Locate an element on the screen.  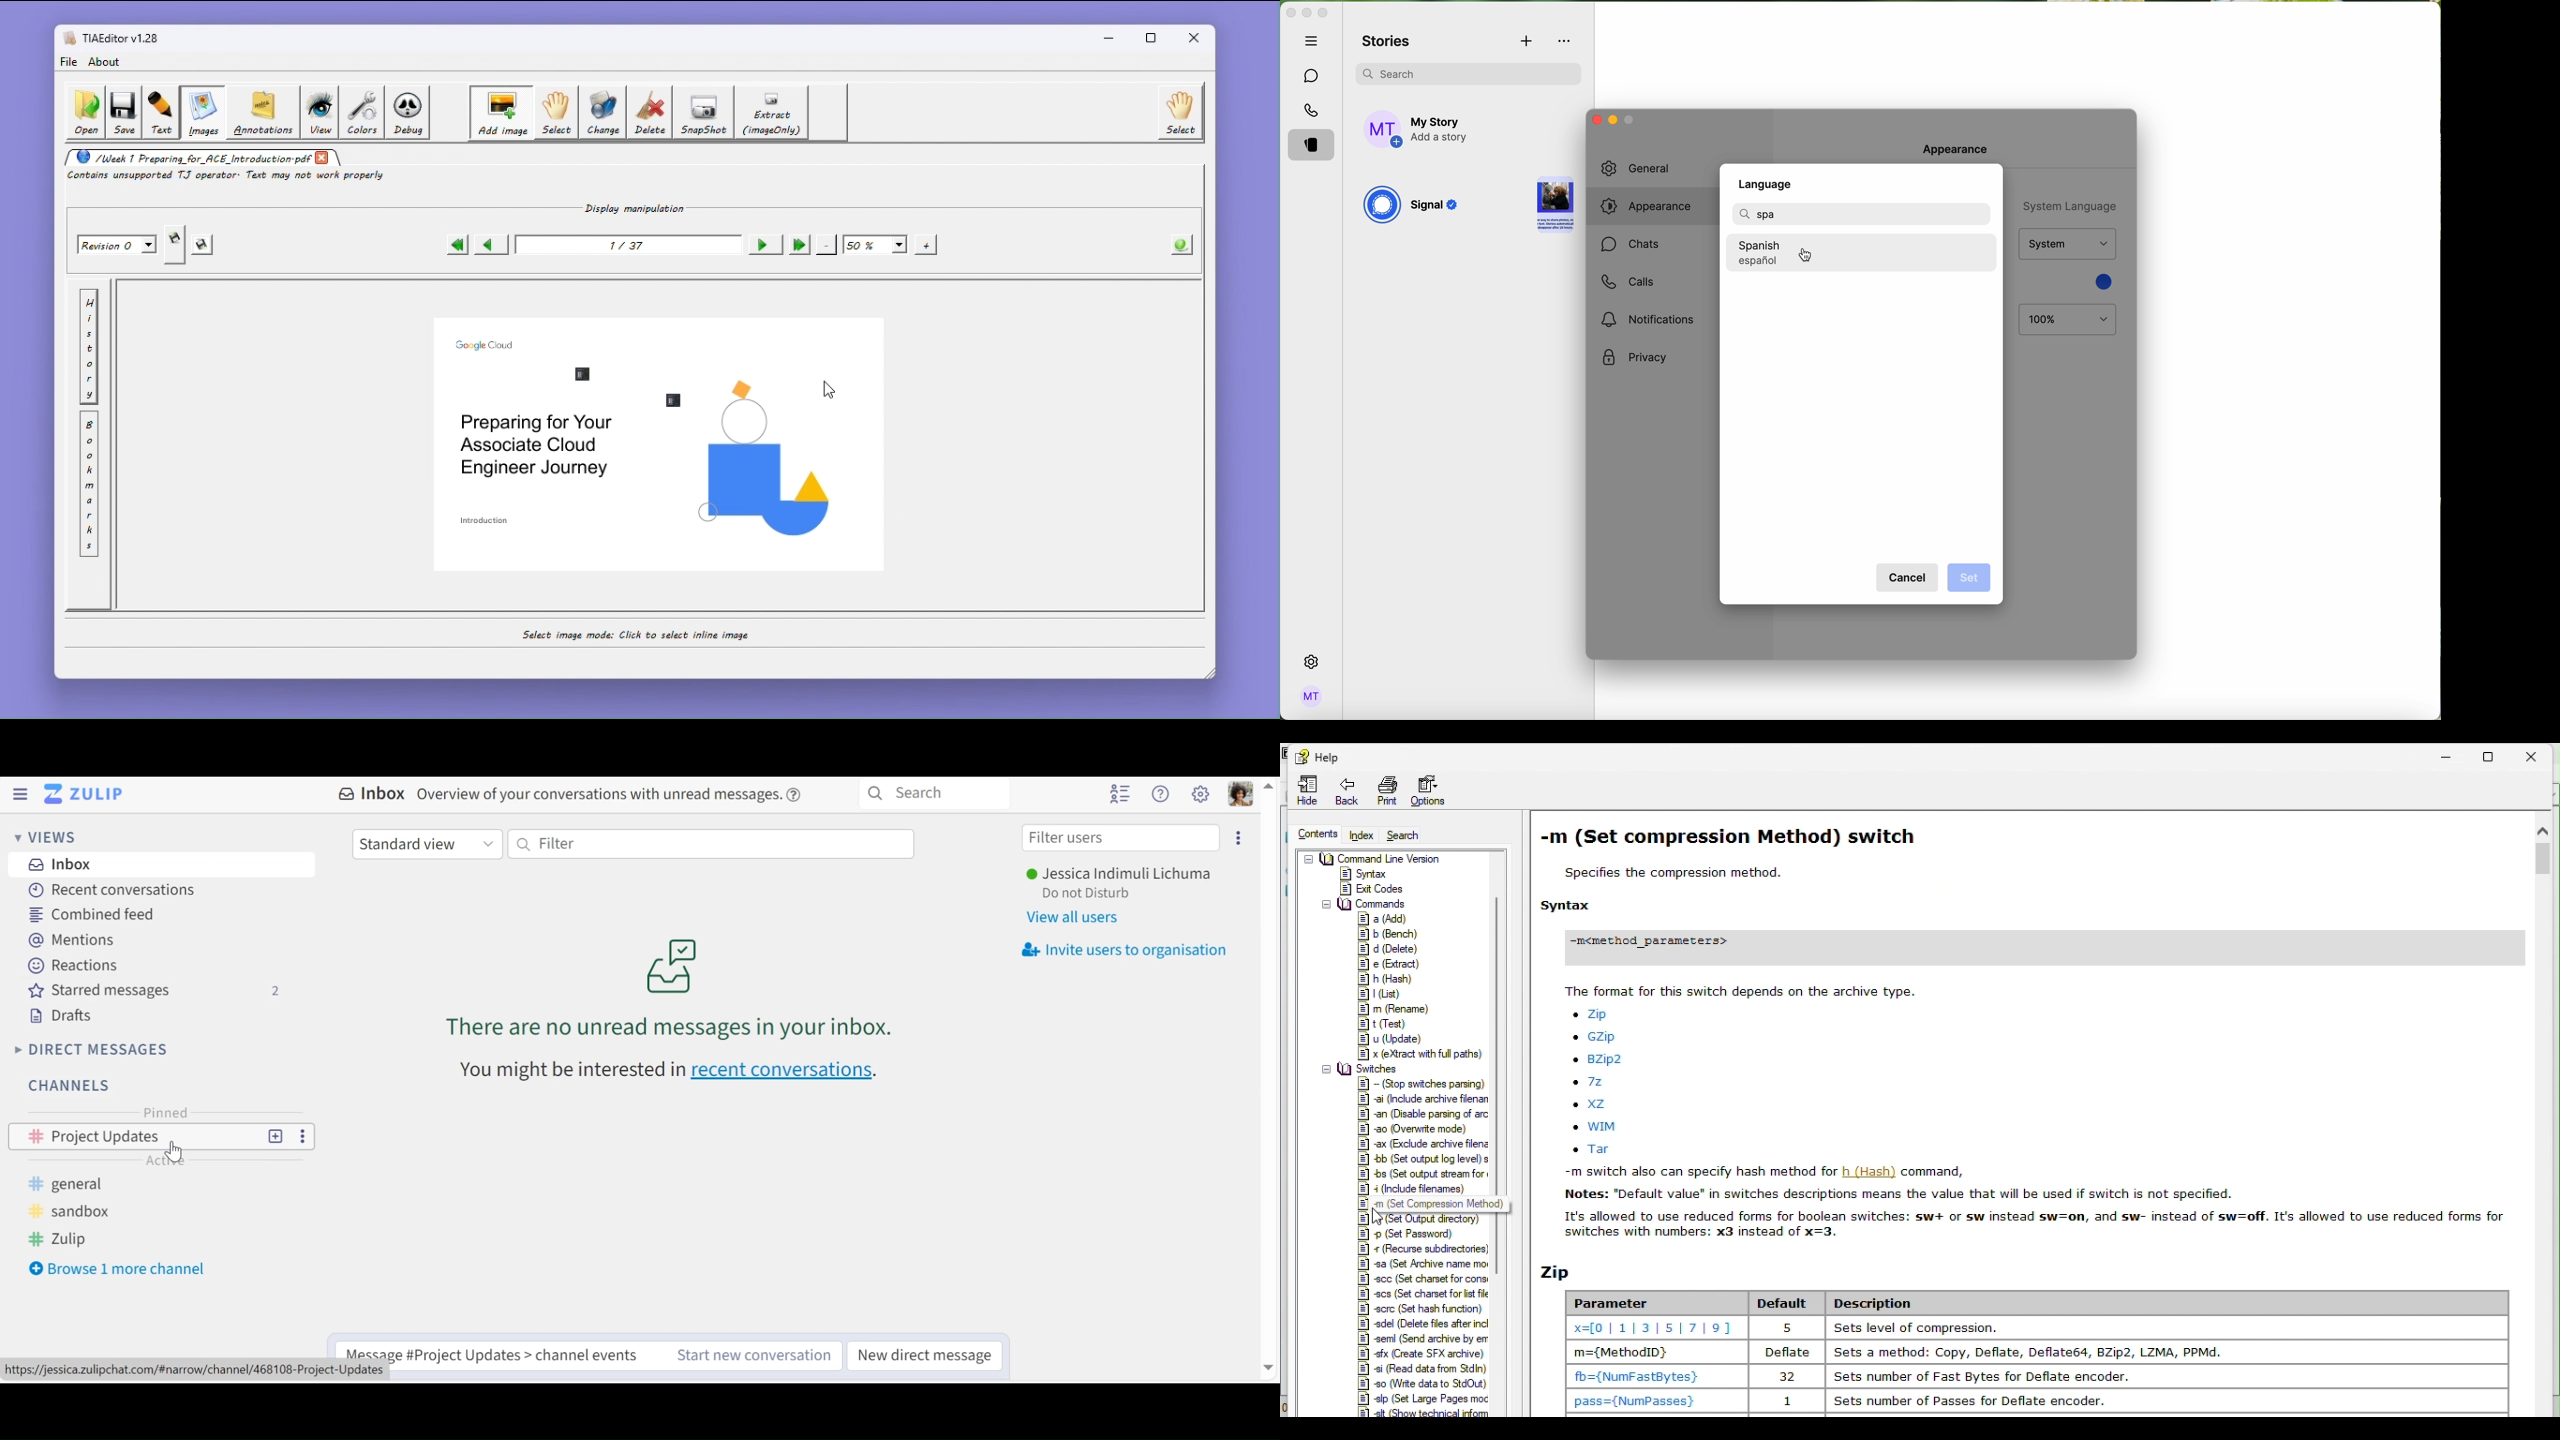
gzip is located at coordinates (1598, 1037).